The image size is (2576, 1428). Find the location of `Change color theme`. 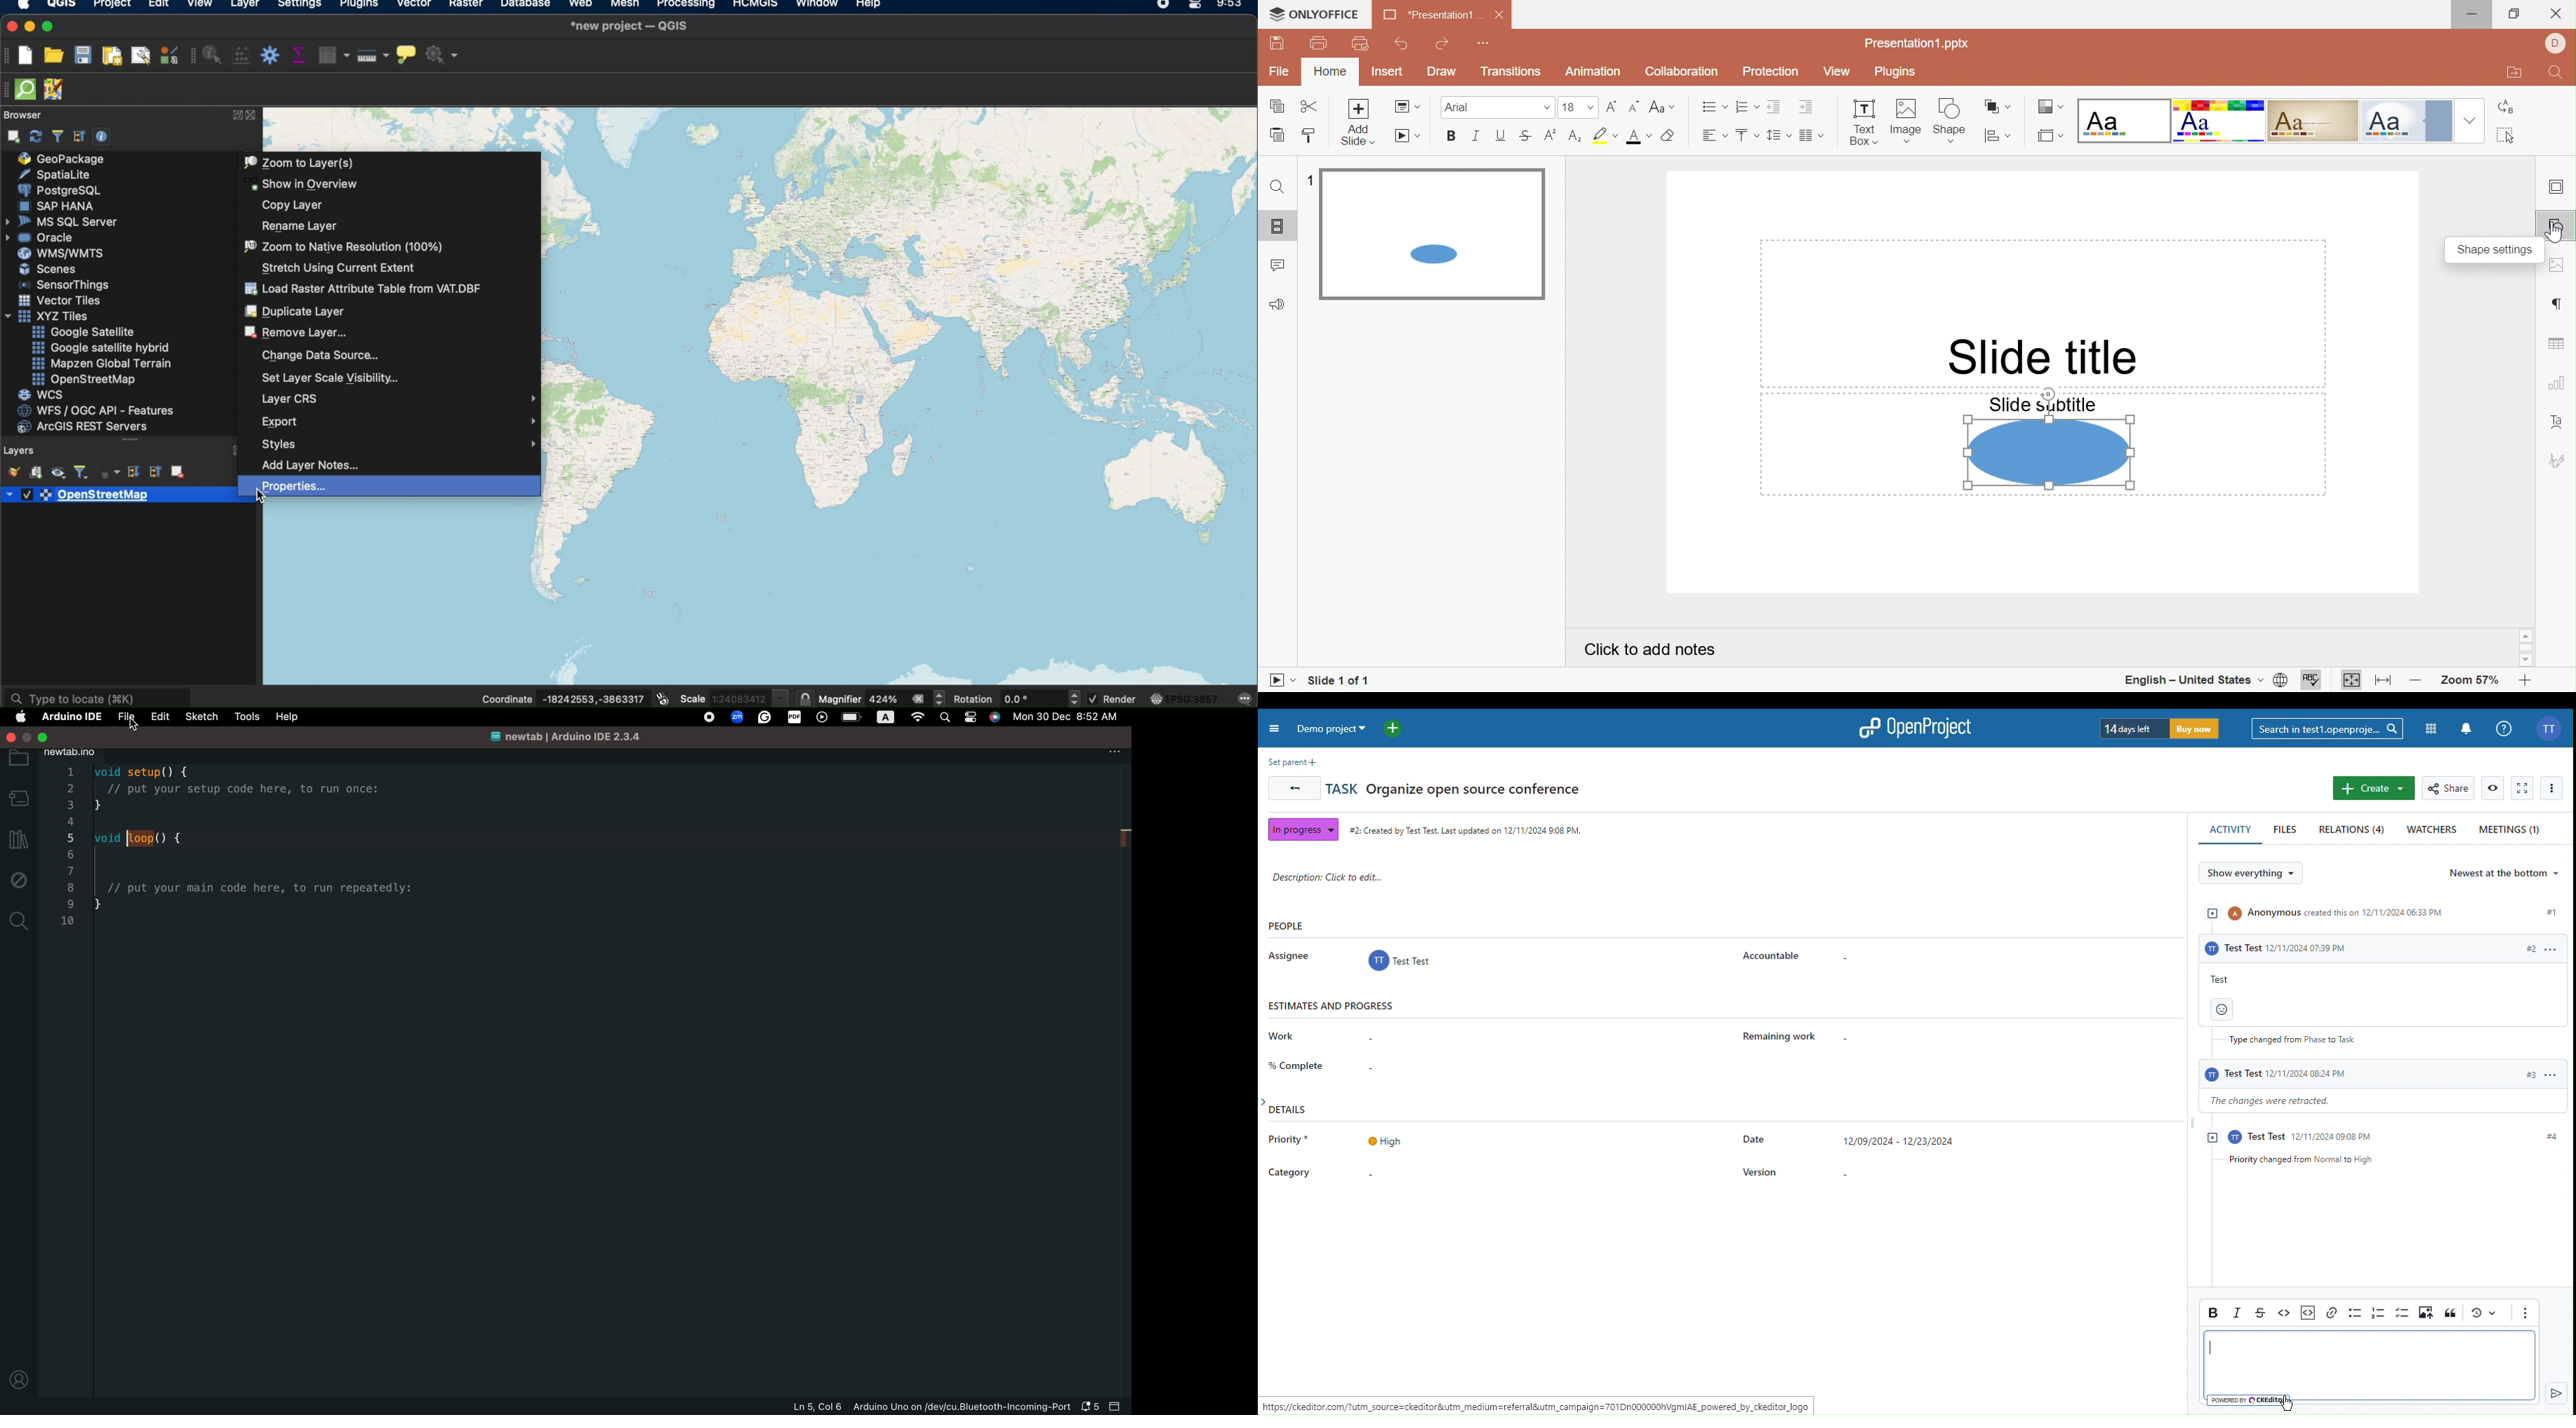

Change color theme is located at coordinates (2049, 107).